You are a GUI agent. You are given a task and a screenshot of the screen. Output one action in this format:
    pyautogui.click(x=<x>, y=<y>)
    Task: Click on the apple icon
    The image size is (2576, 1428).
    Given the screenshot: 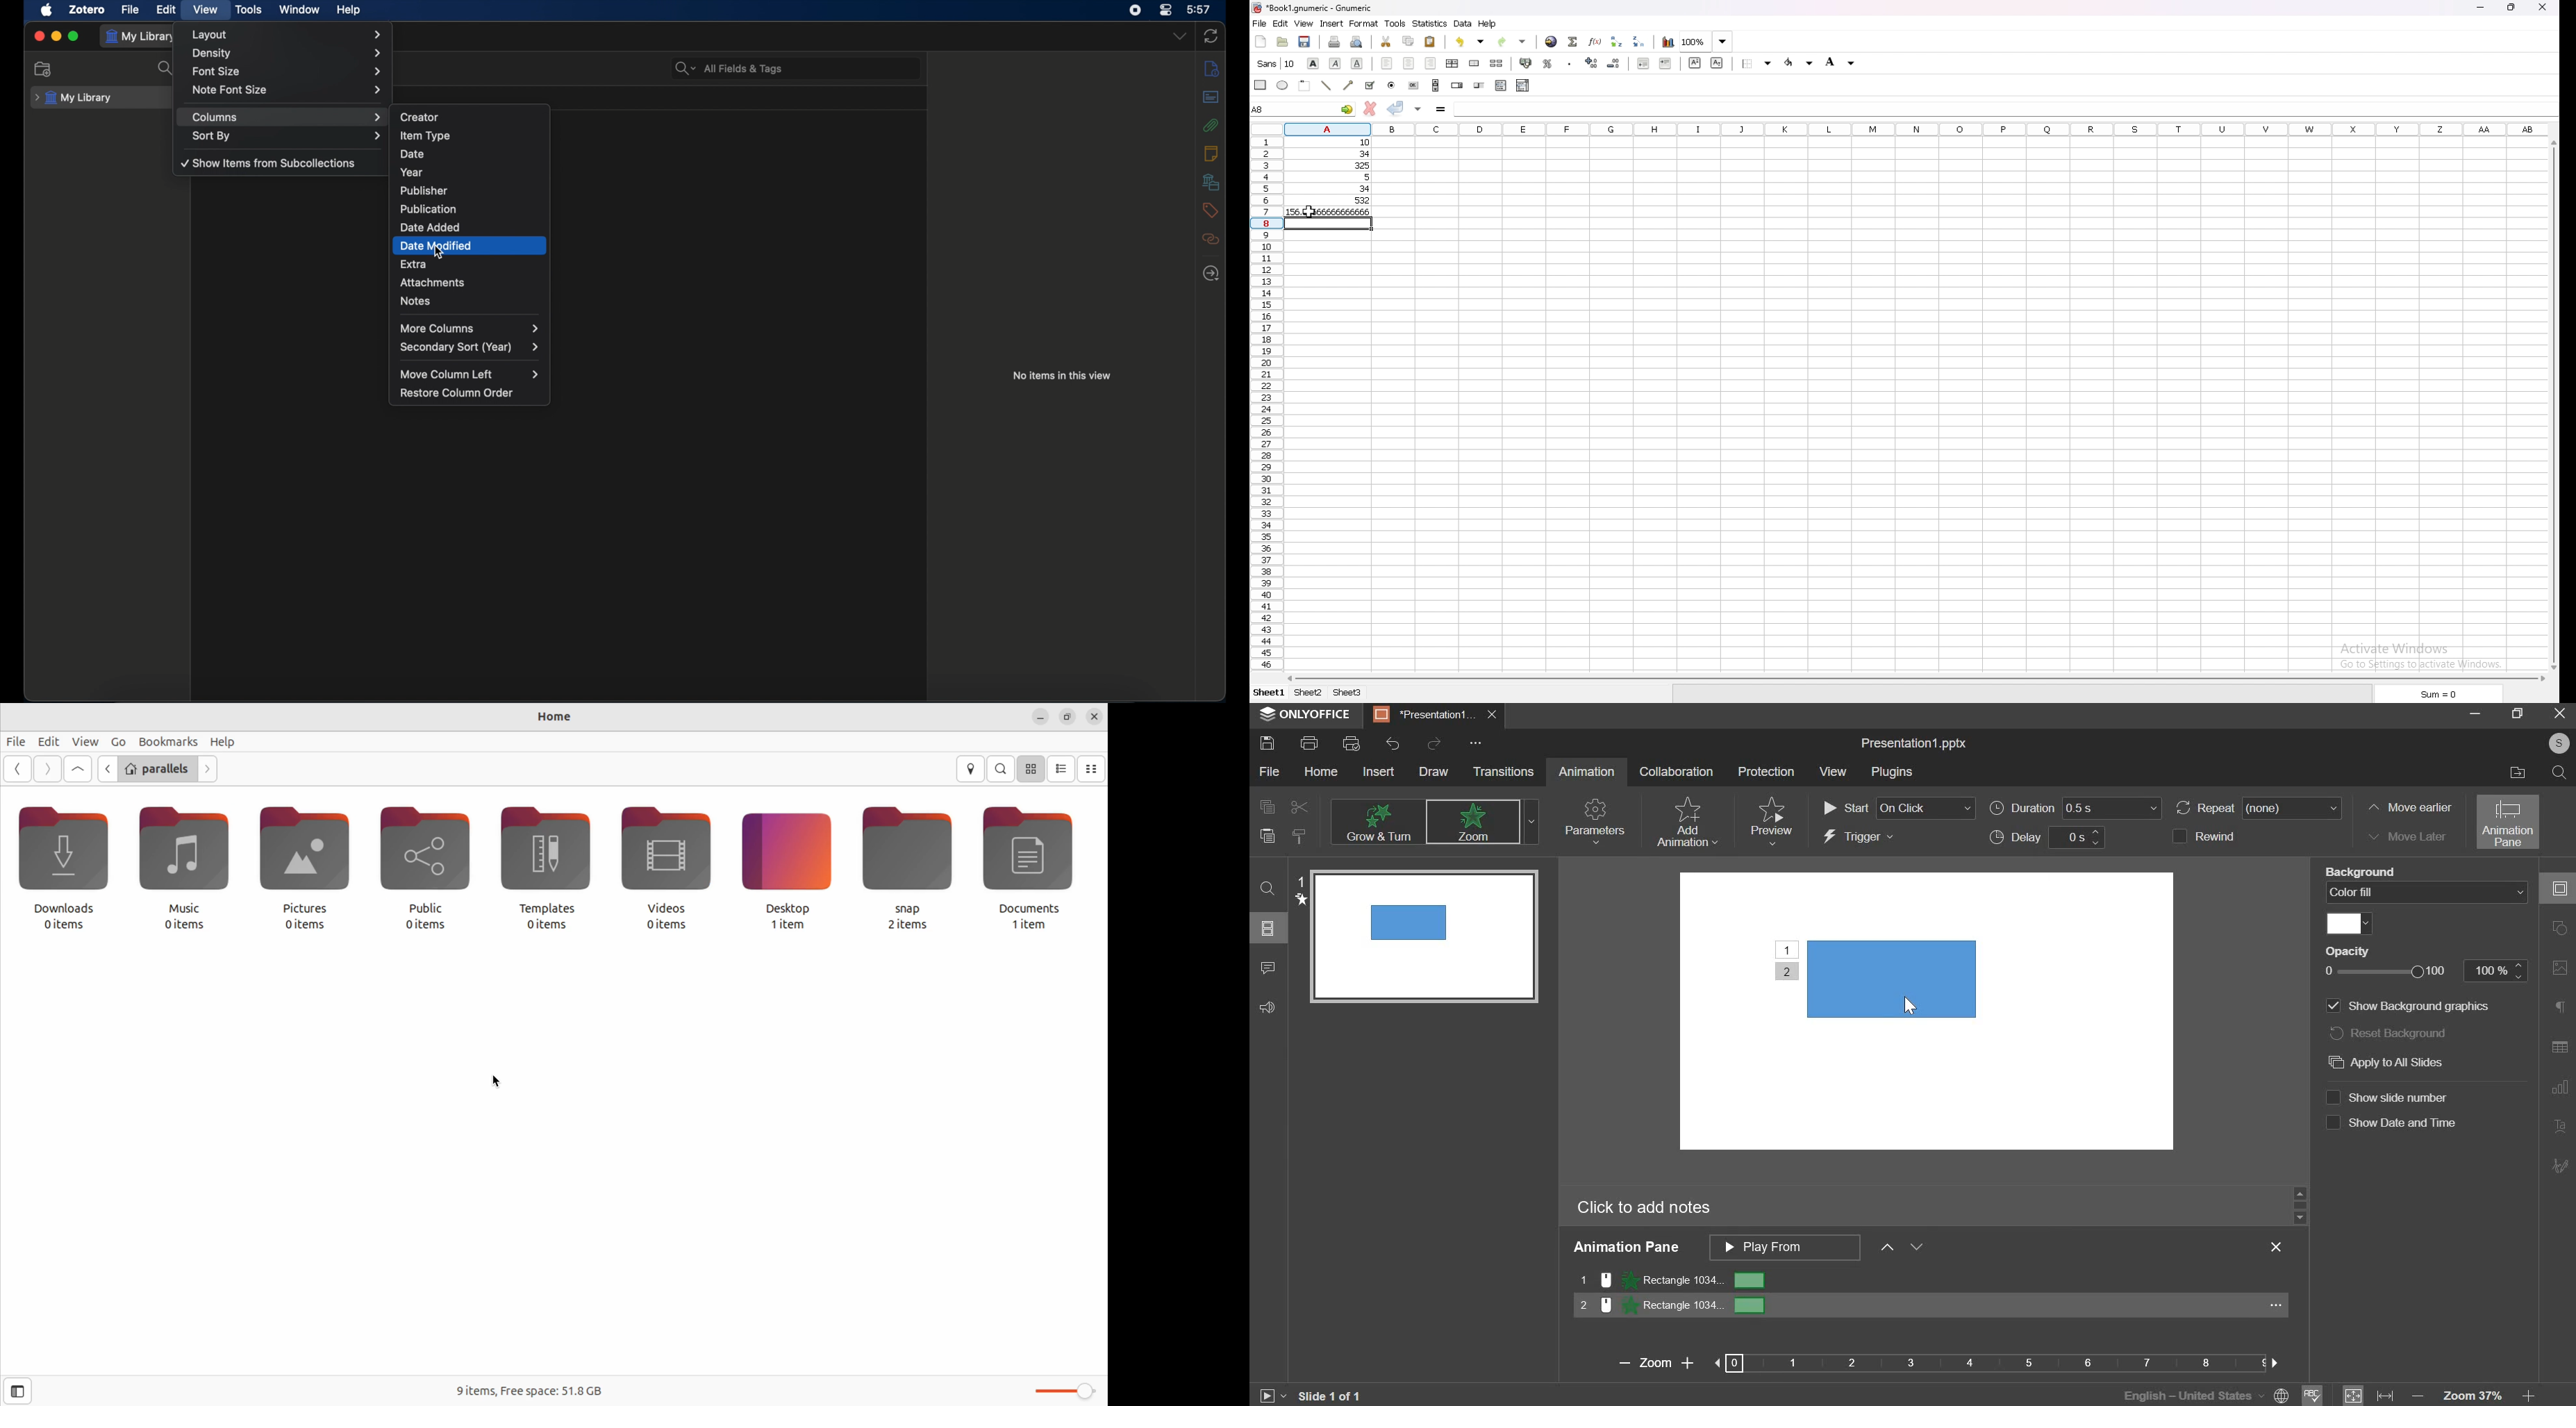 What is the action you would take?
    pyautogui.click(x=48, y=10)
    